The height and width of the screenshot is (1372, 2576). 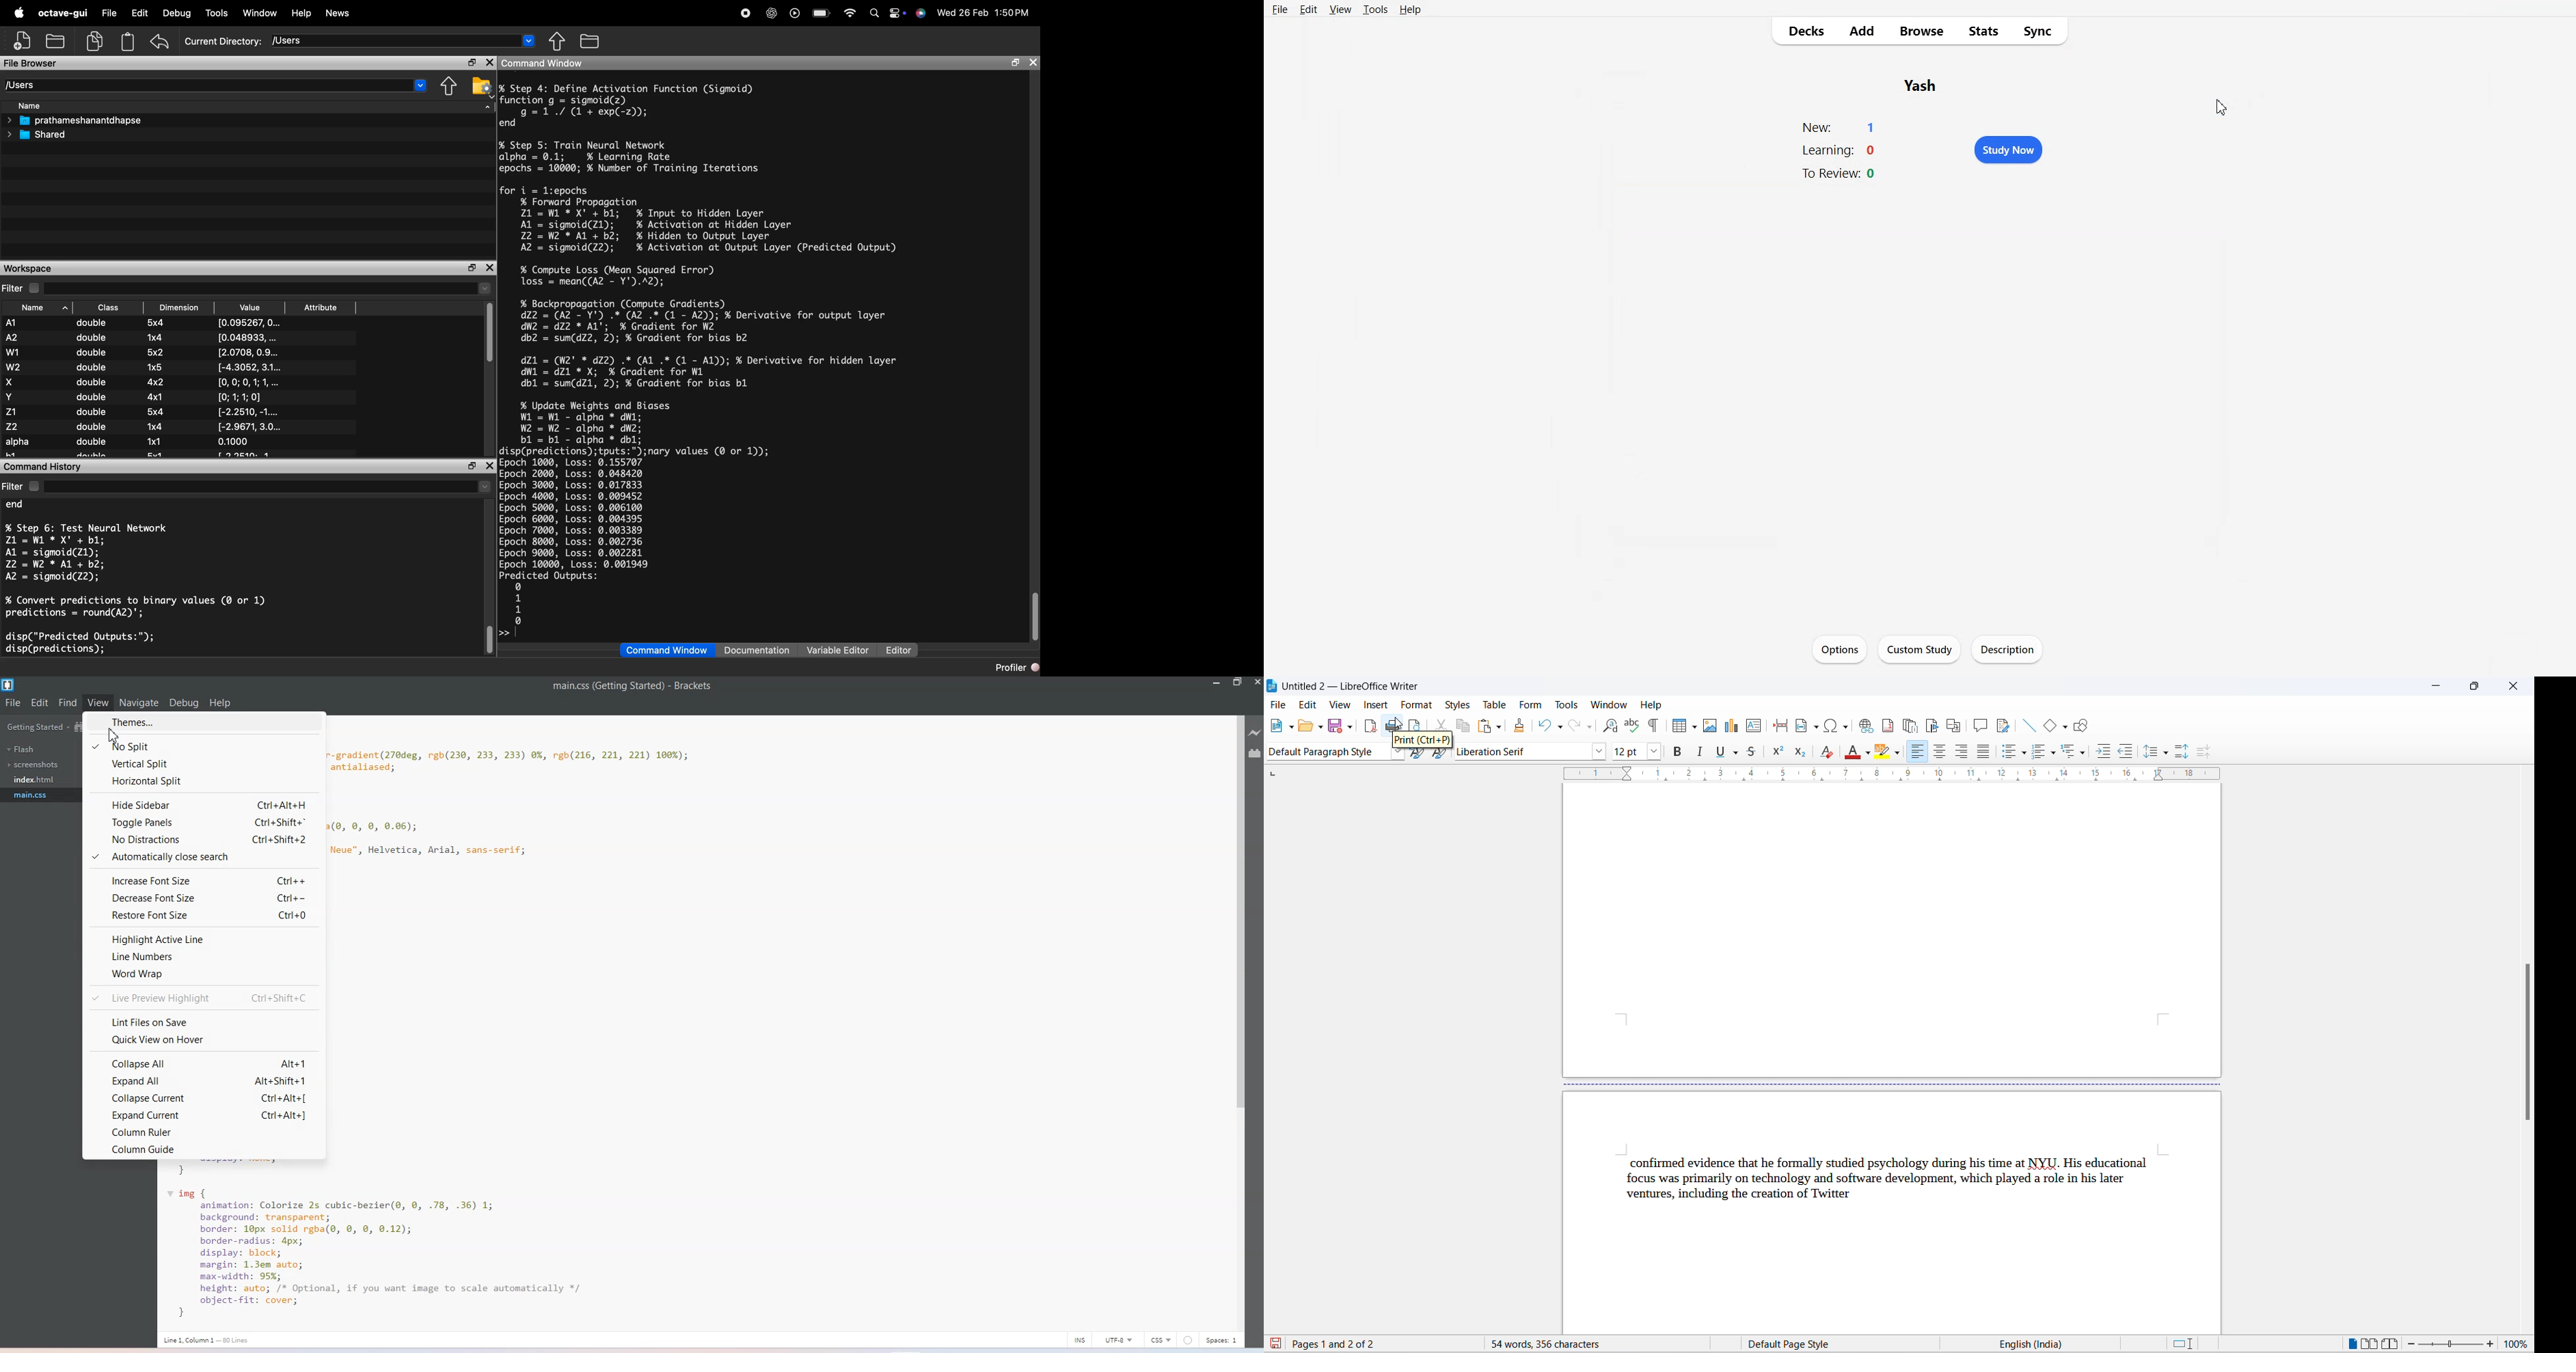 What do you see at coordinates (68, 702) in the screenshot?
I see `Find` at bounding box center [68, 702].